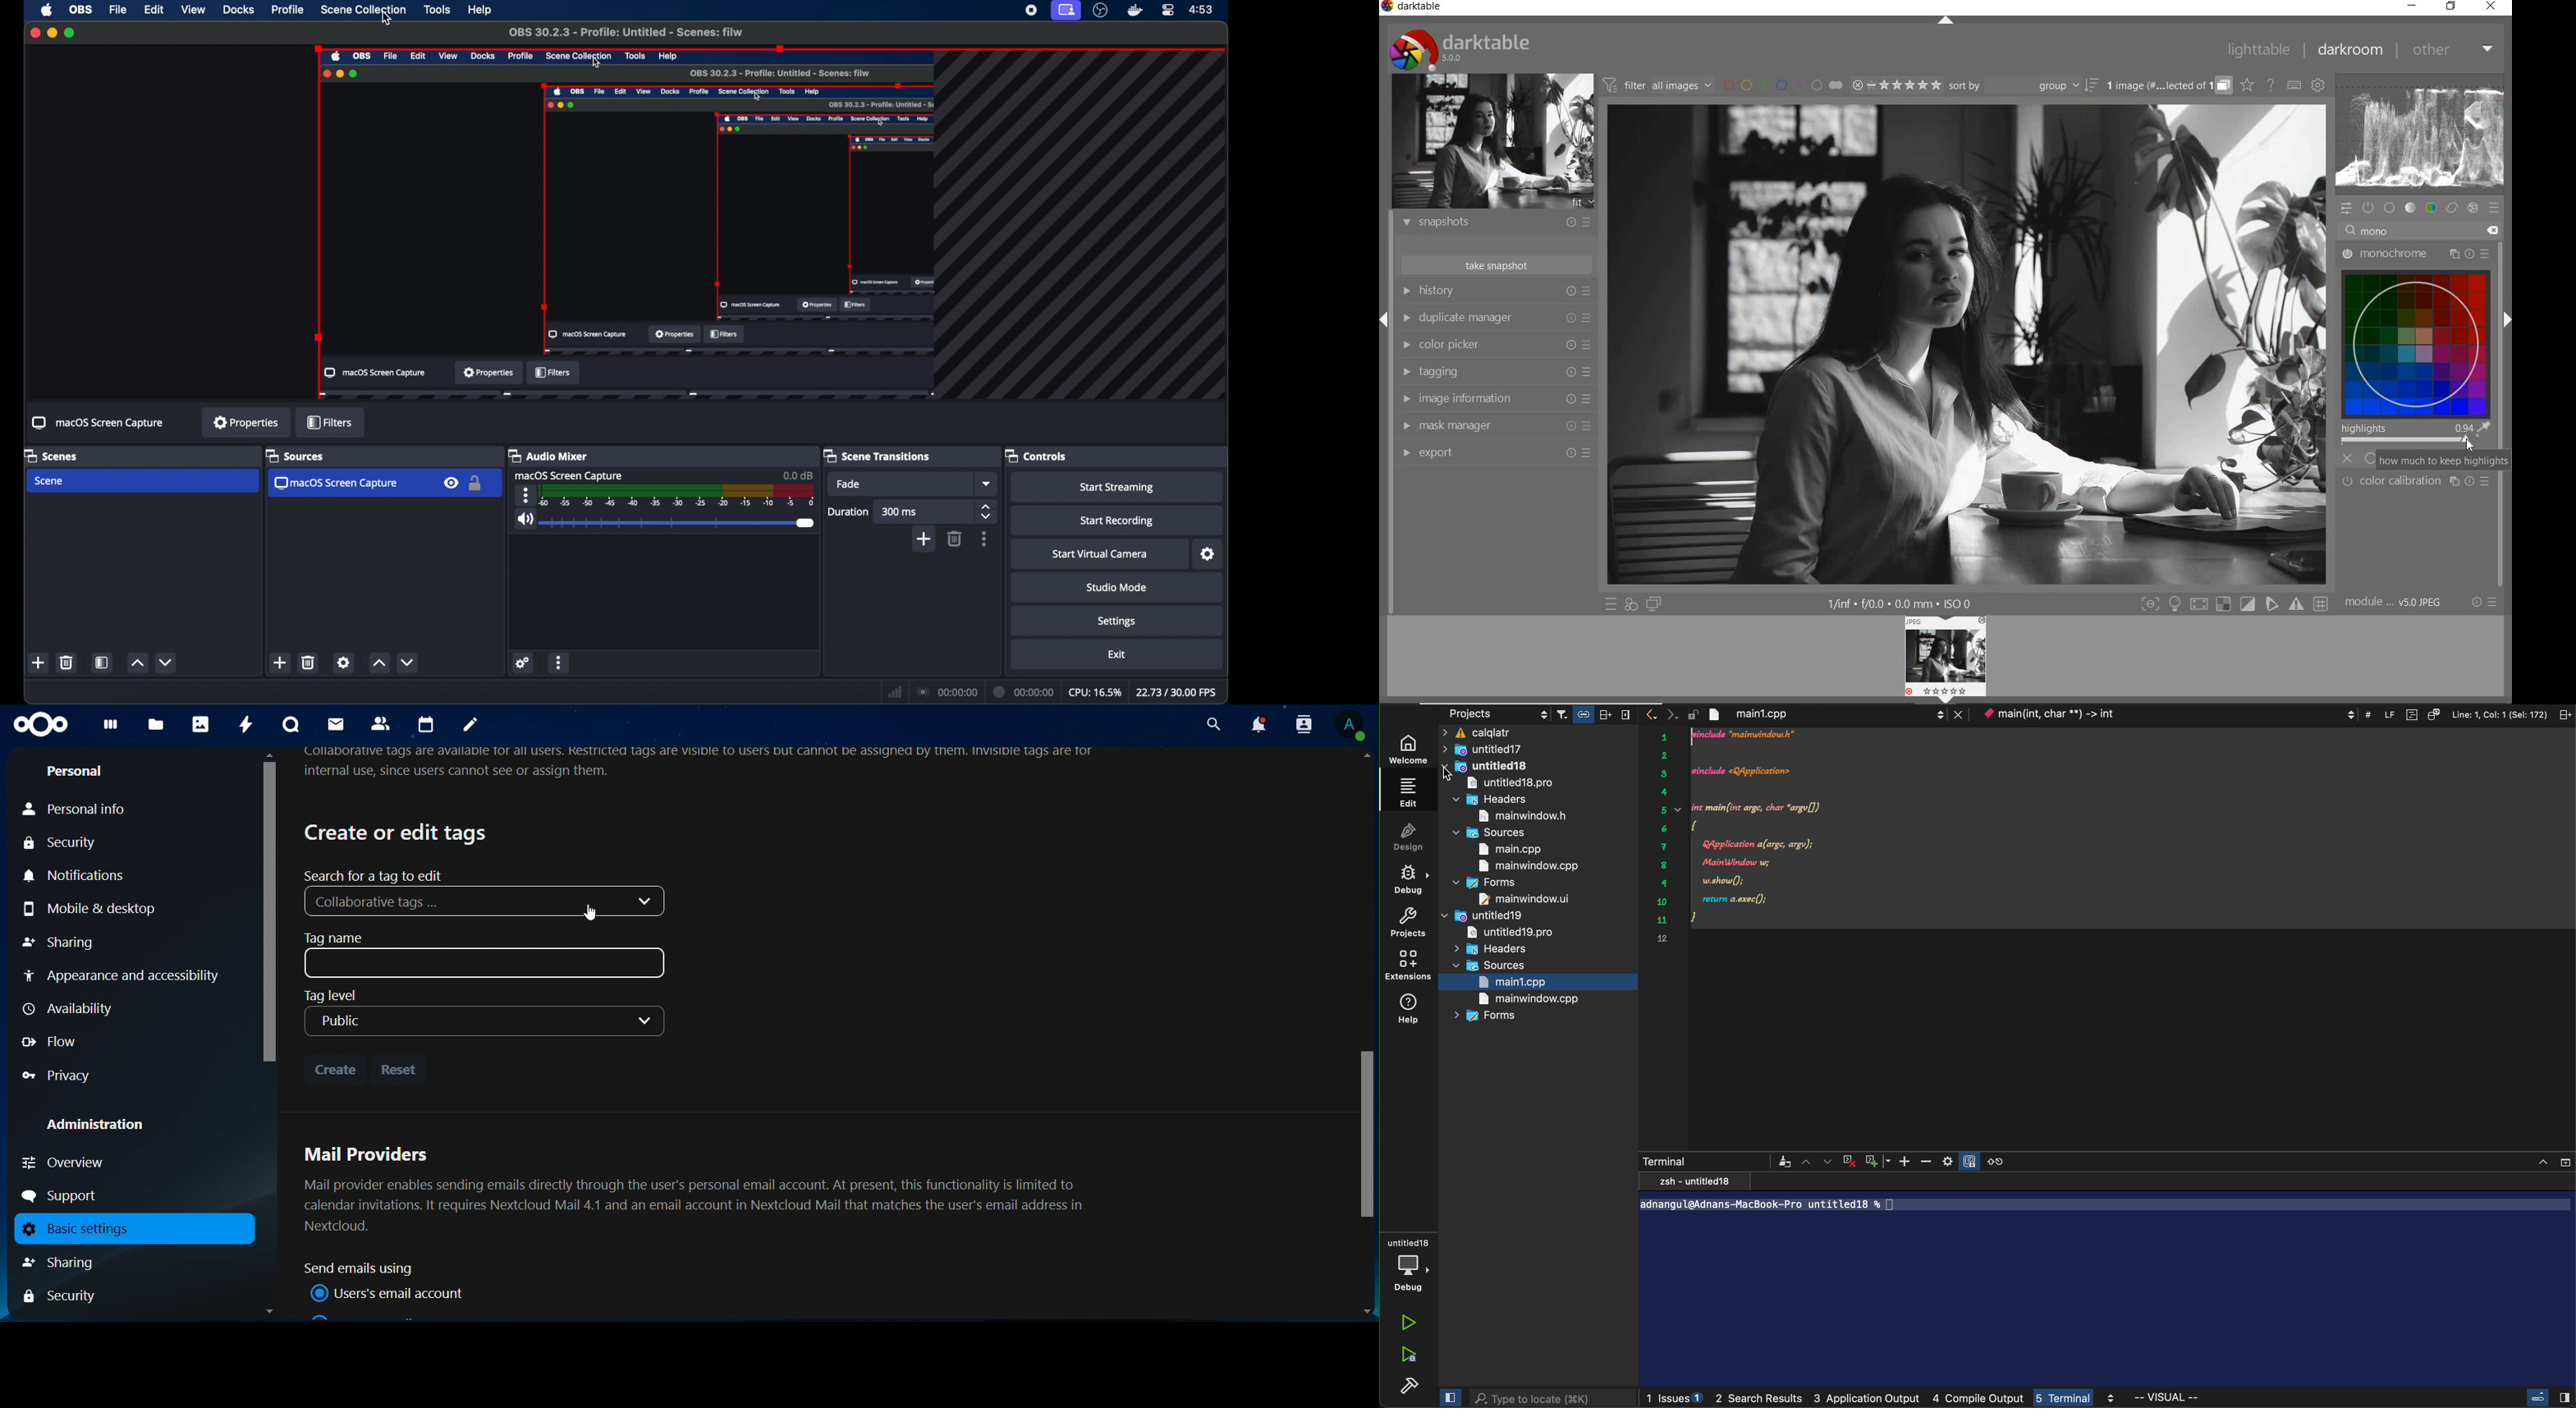 The image size is (2576, 1428). I want to click on zoom in, so click(1907, 1162).